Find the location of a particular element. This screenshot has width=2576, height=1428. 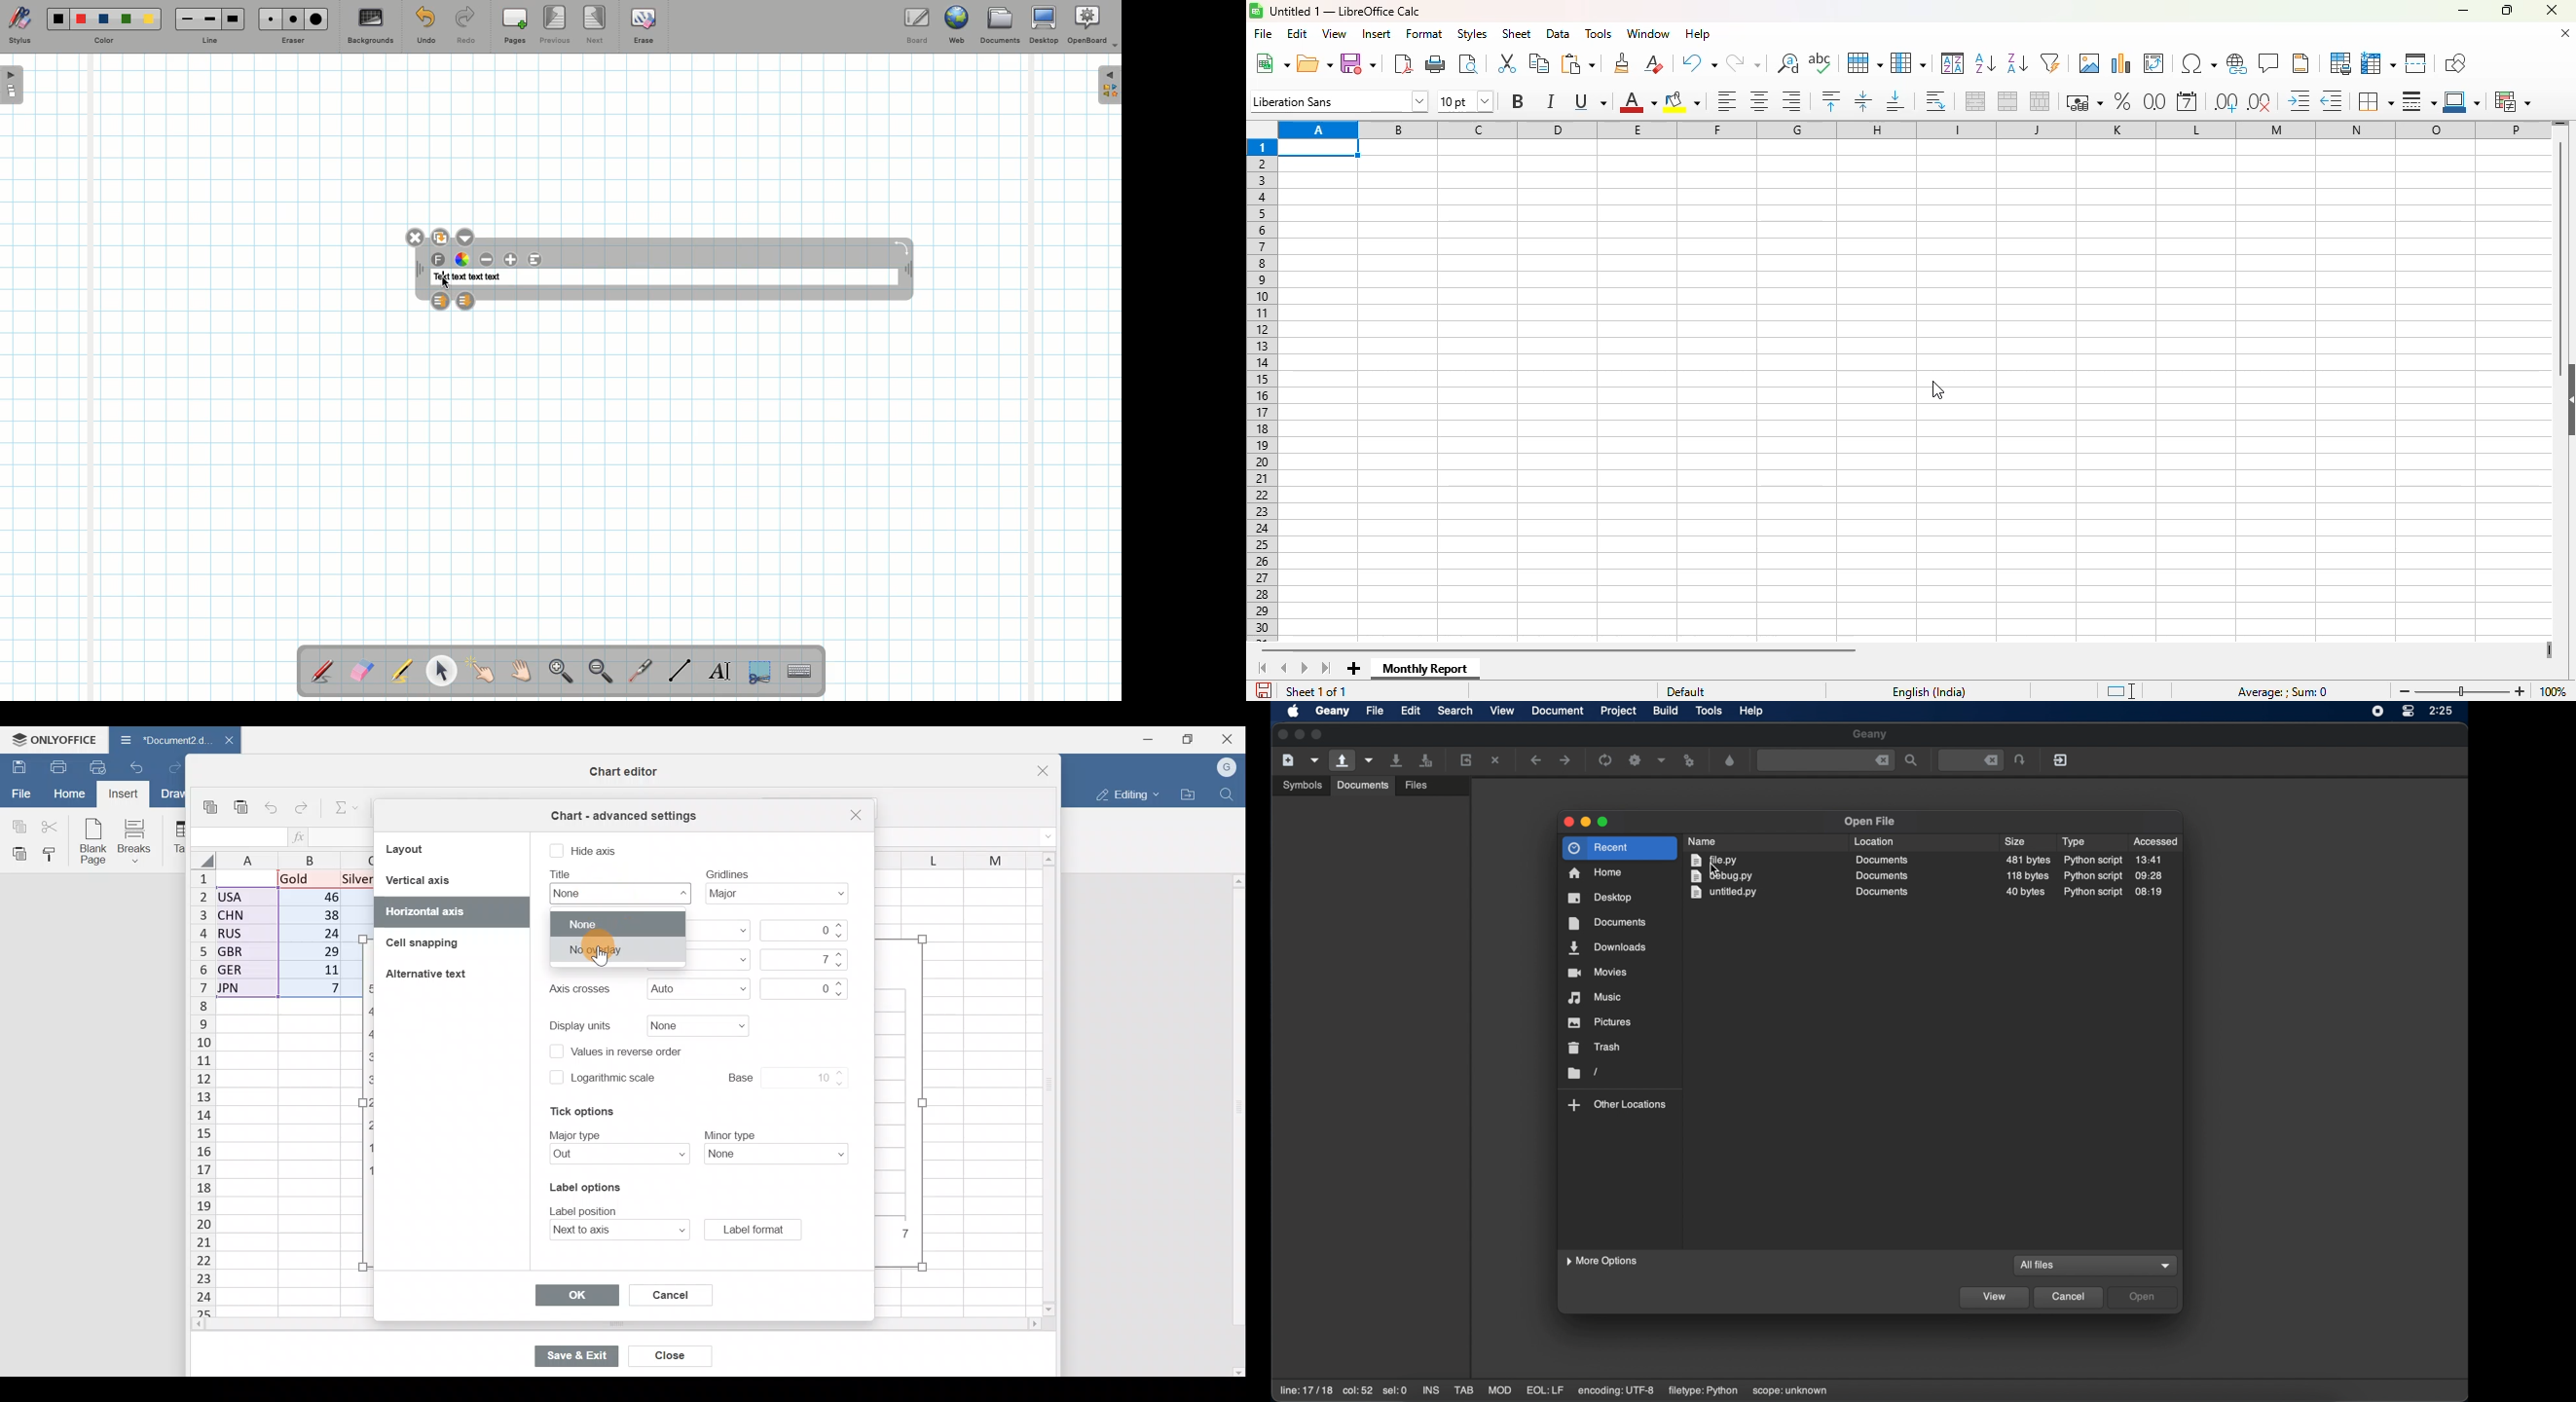

Axis crosses is located at coordinates (698, 990).